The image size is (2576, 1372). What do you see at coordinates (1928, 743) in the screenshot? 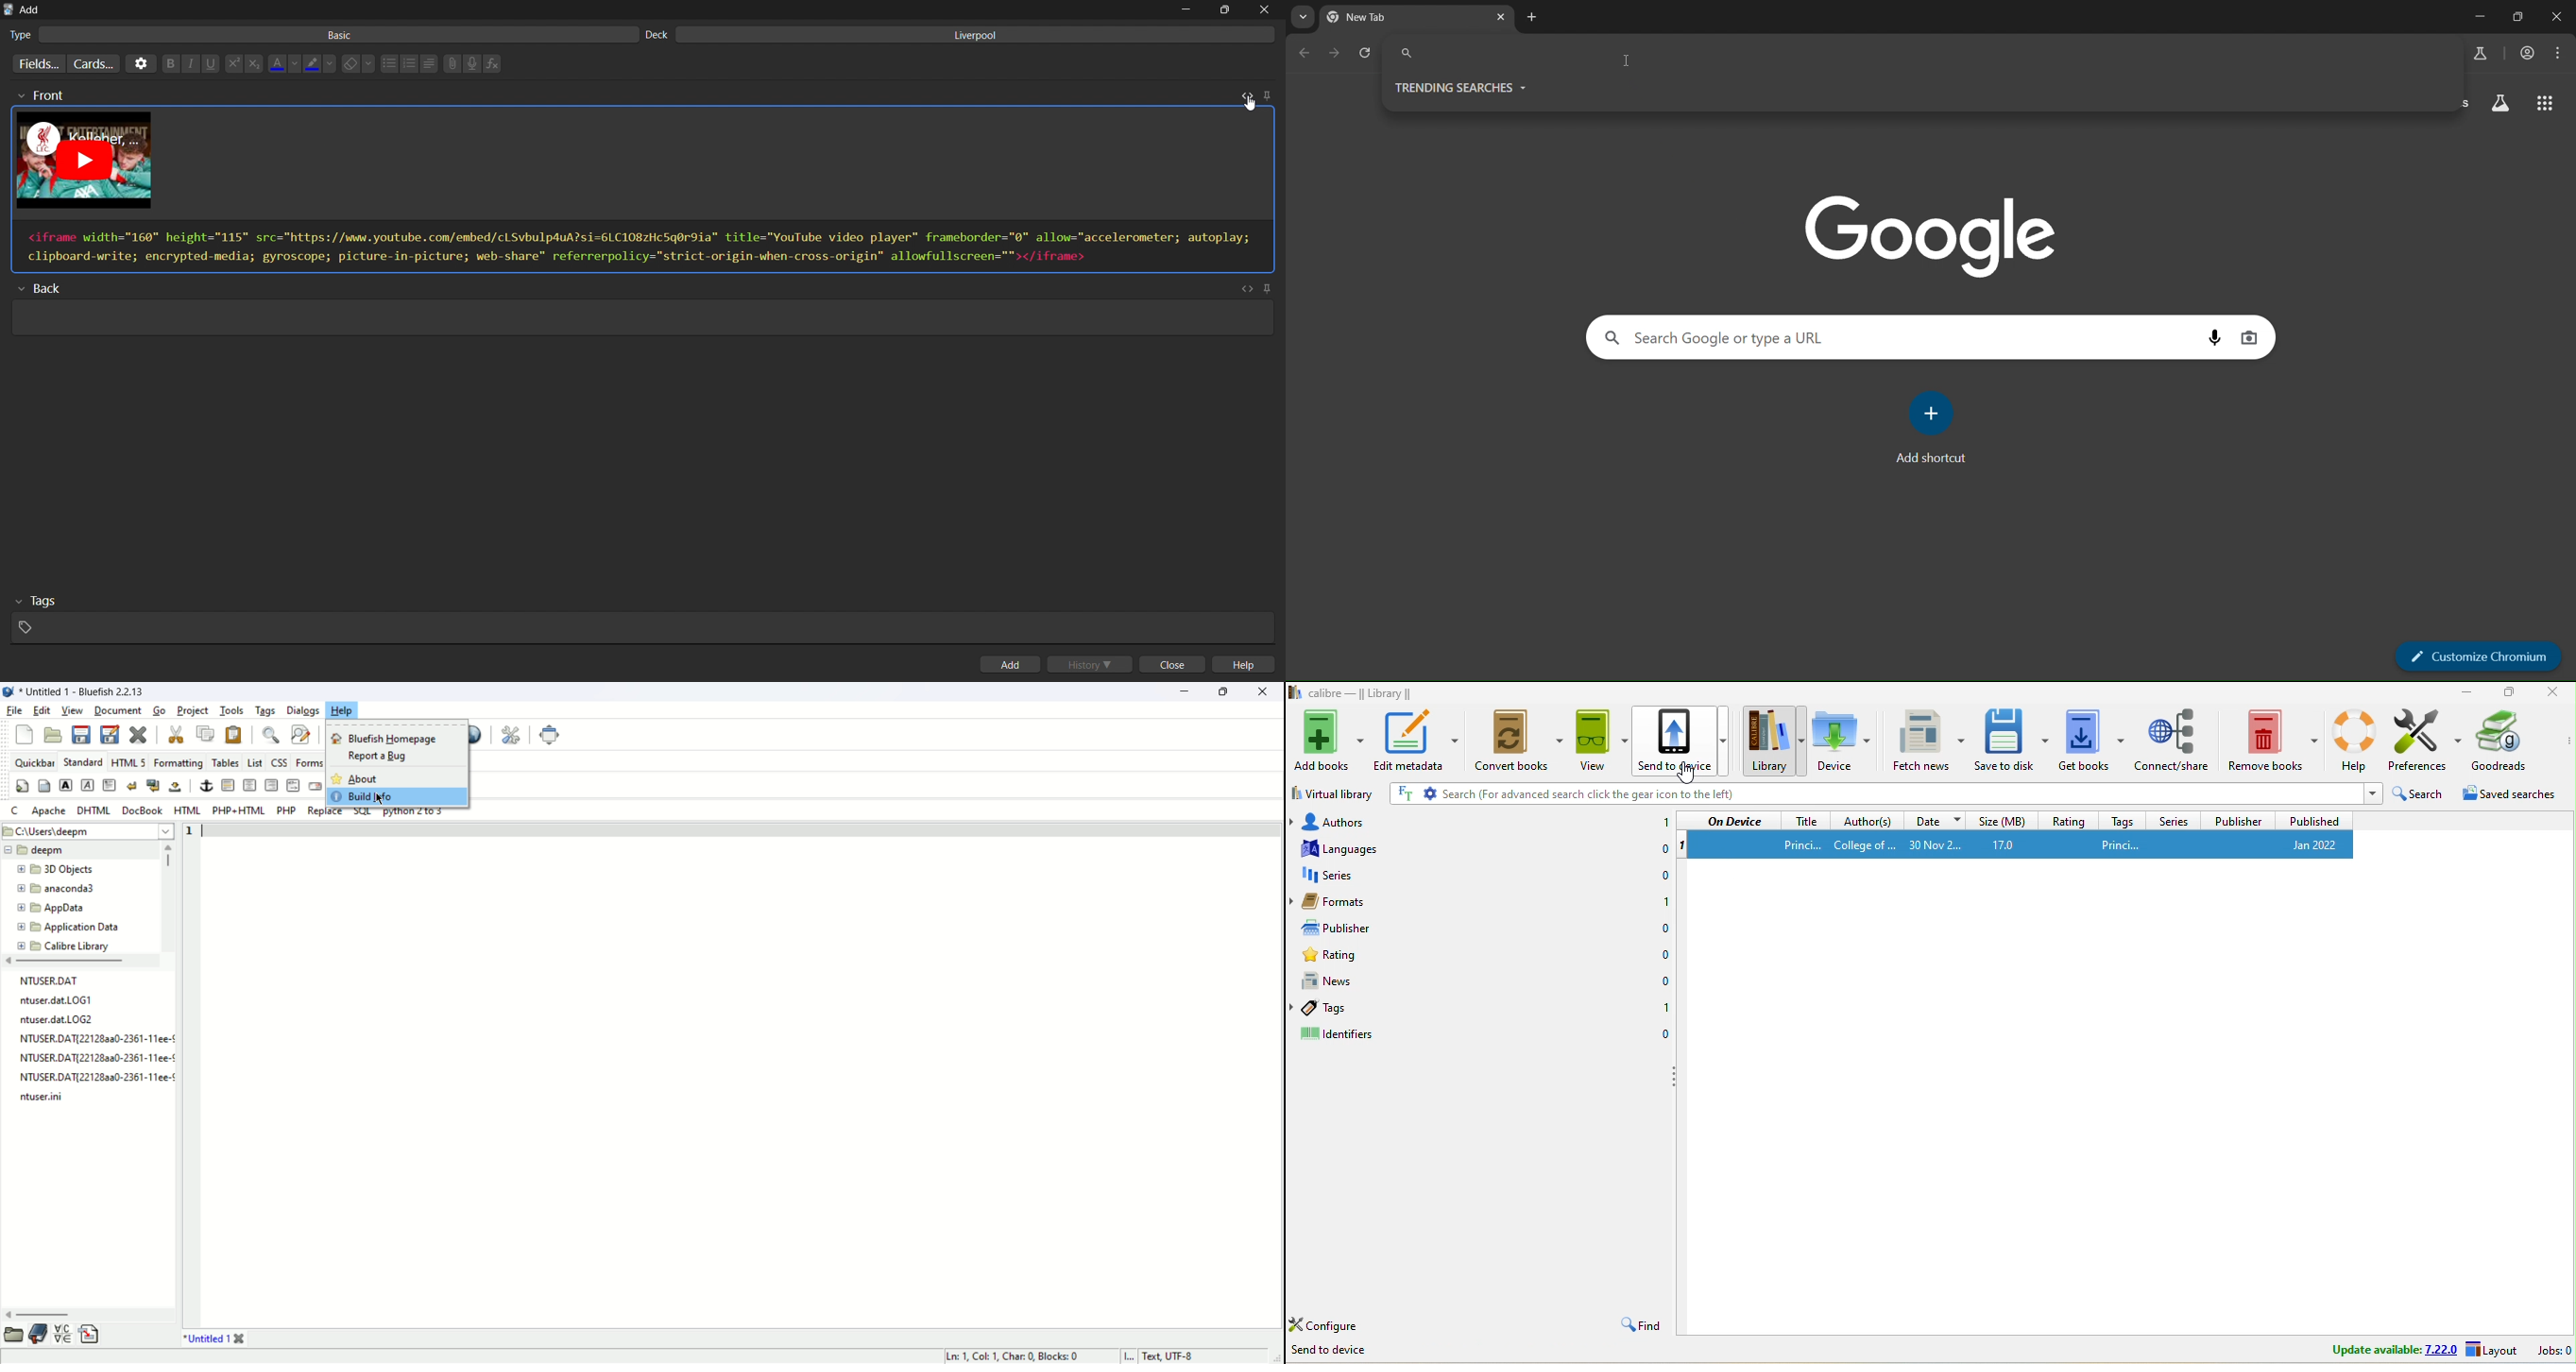
I see `fetch news` at bounding box center [1928, 743].